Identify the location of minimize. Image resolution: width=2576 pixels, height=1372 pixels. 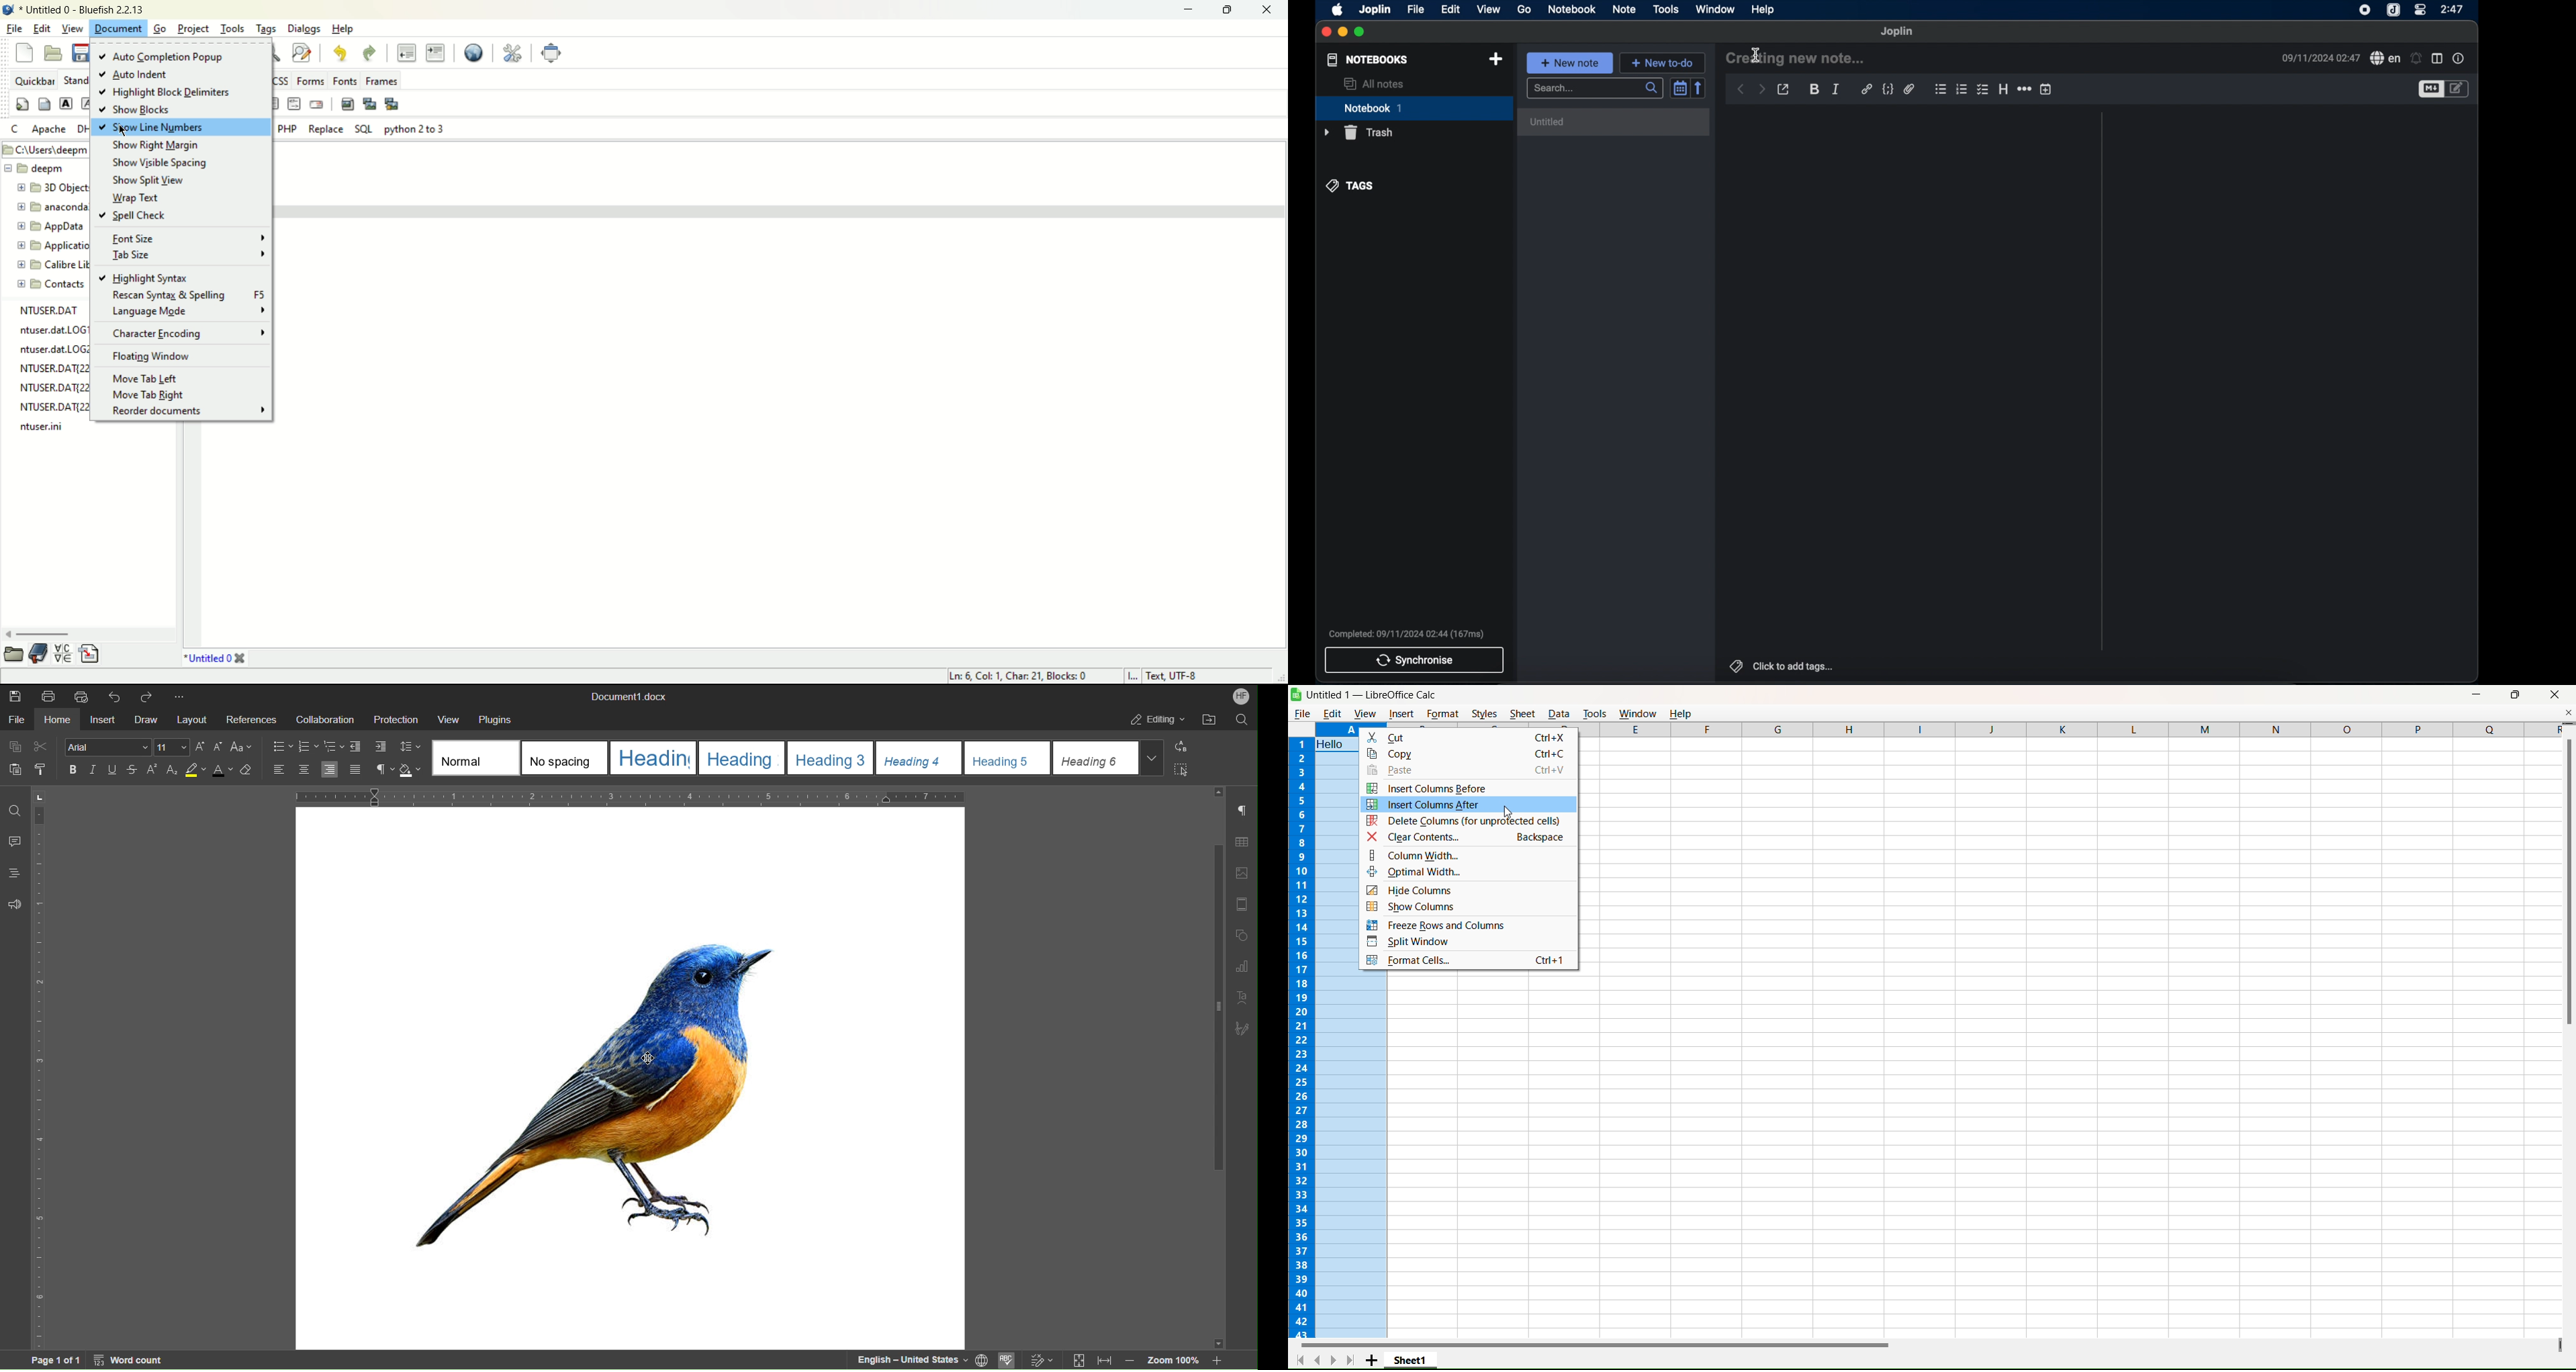
(1343, 32).